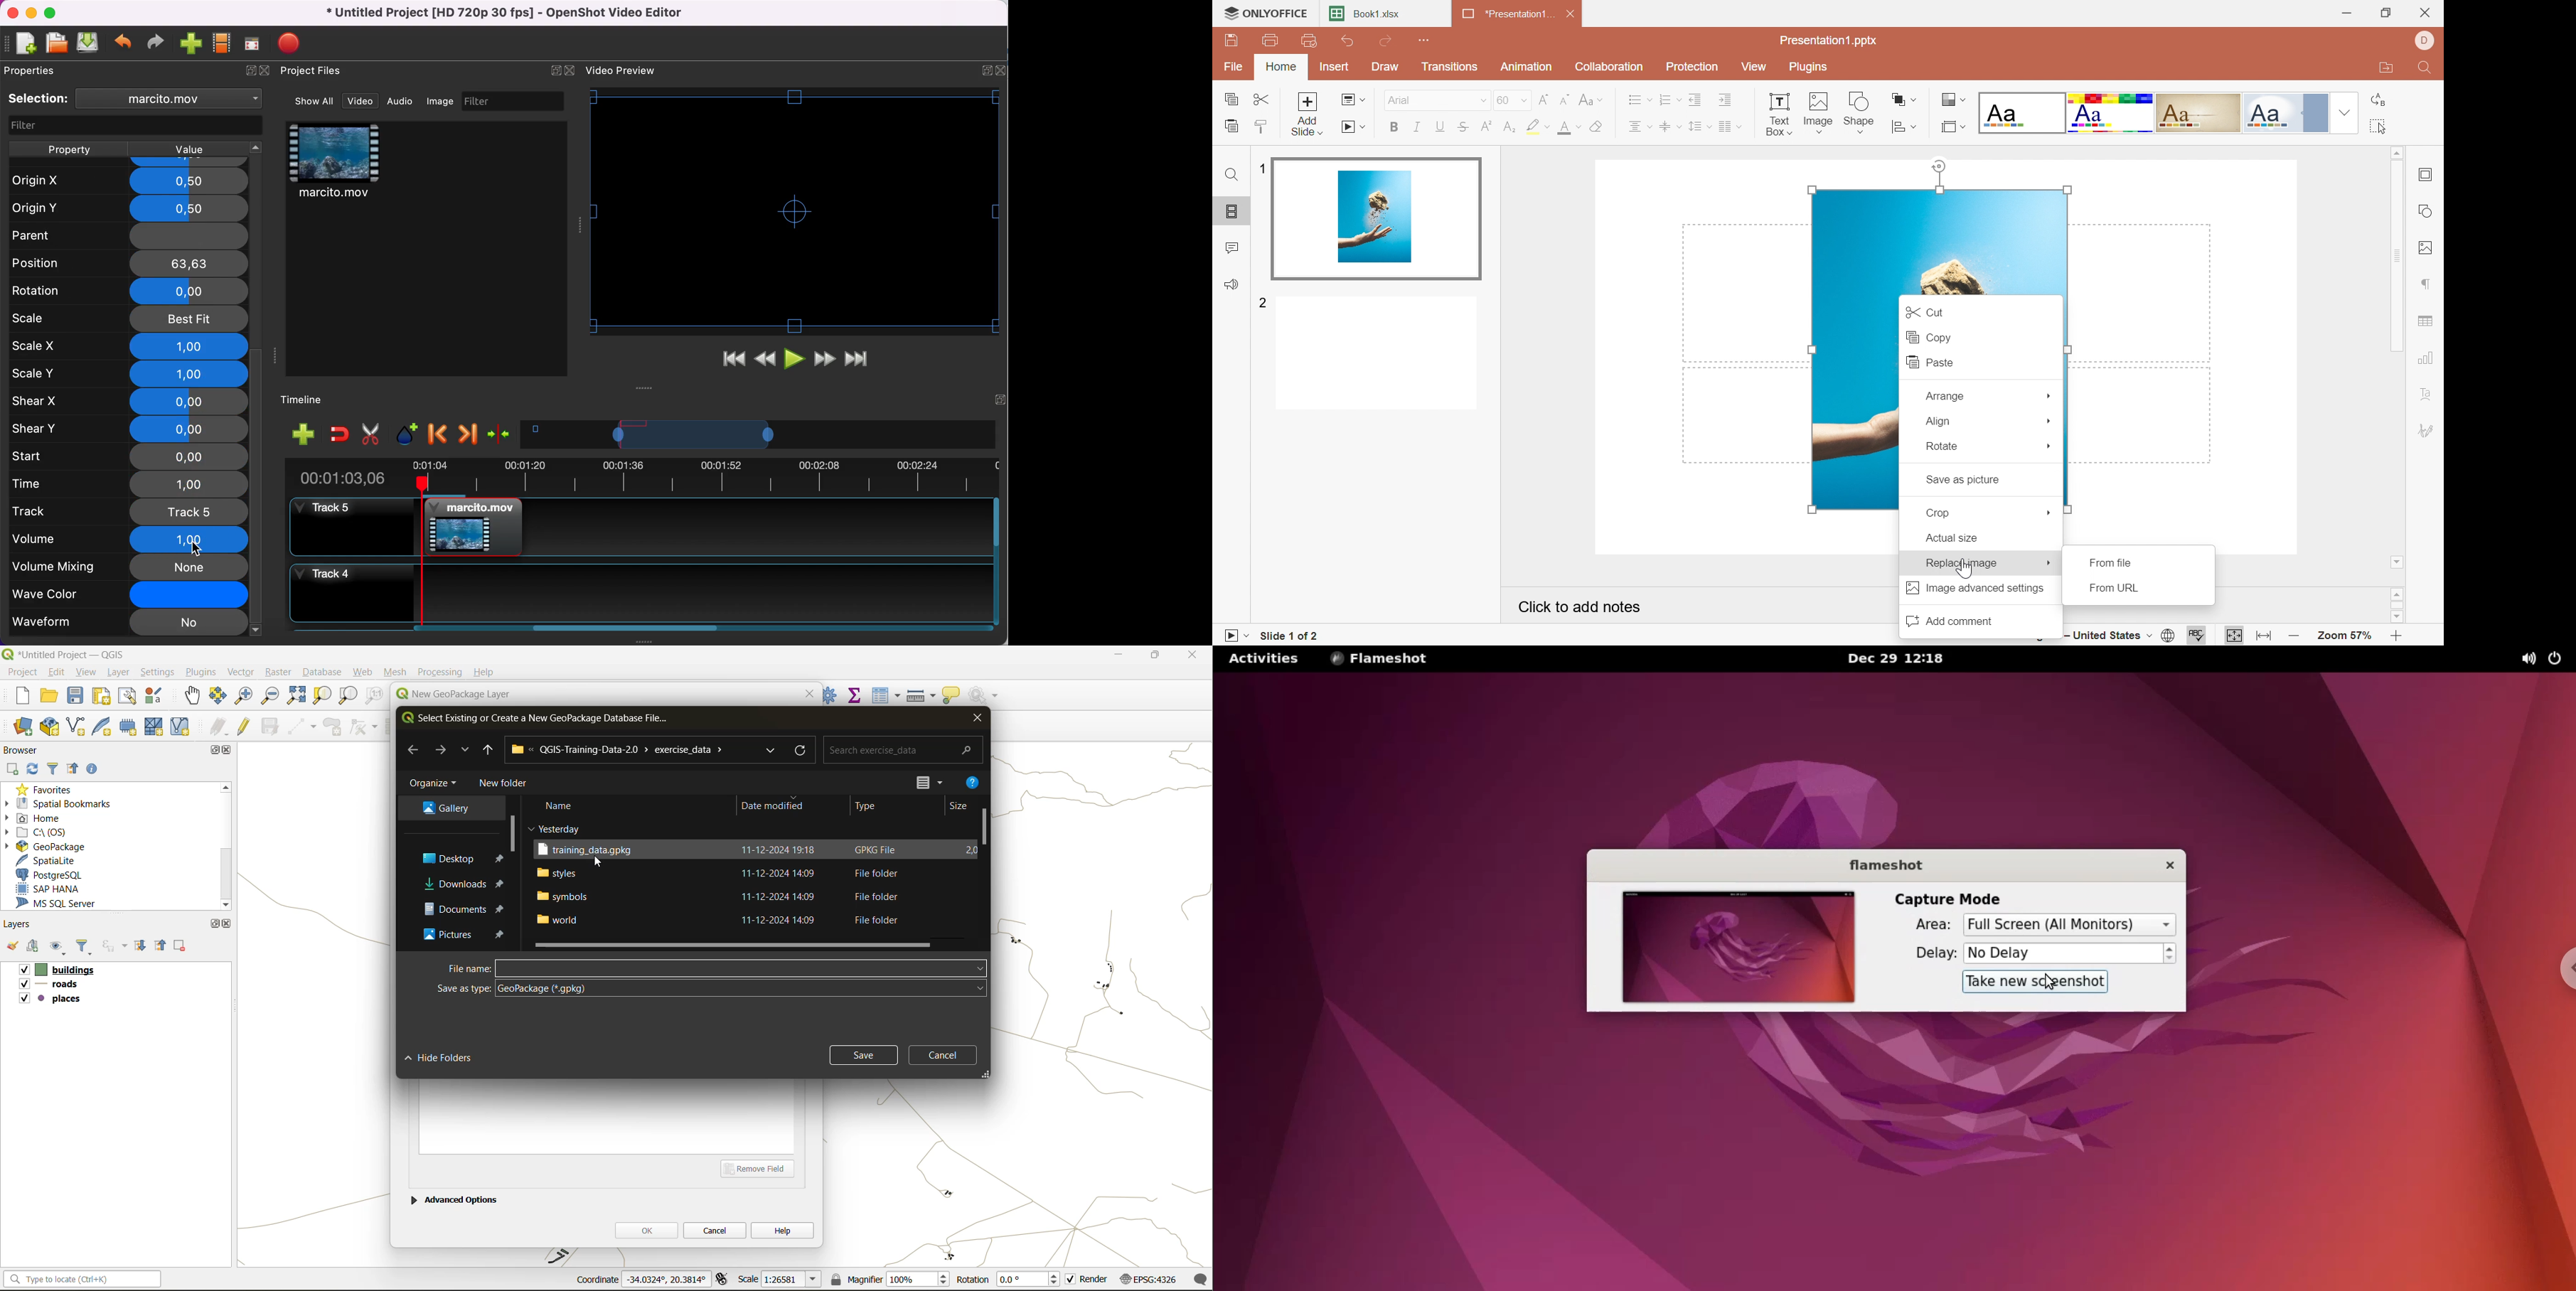 Image resolution: width=2576 pixels, height=1316 pixels. What do you see at coordinates (304, 433) in the screenshot?
I see `add track` at bounding box center [304, 433].